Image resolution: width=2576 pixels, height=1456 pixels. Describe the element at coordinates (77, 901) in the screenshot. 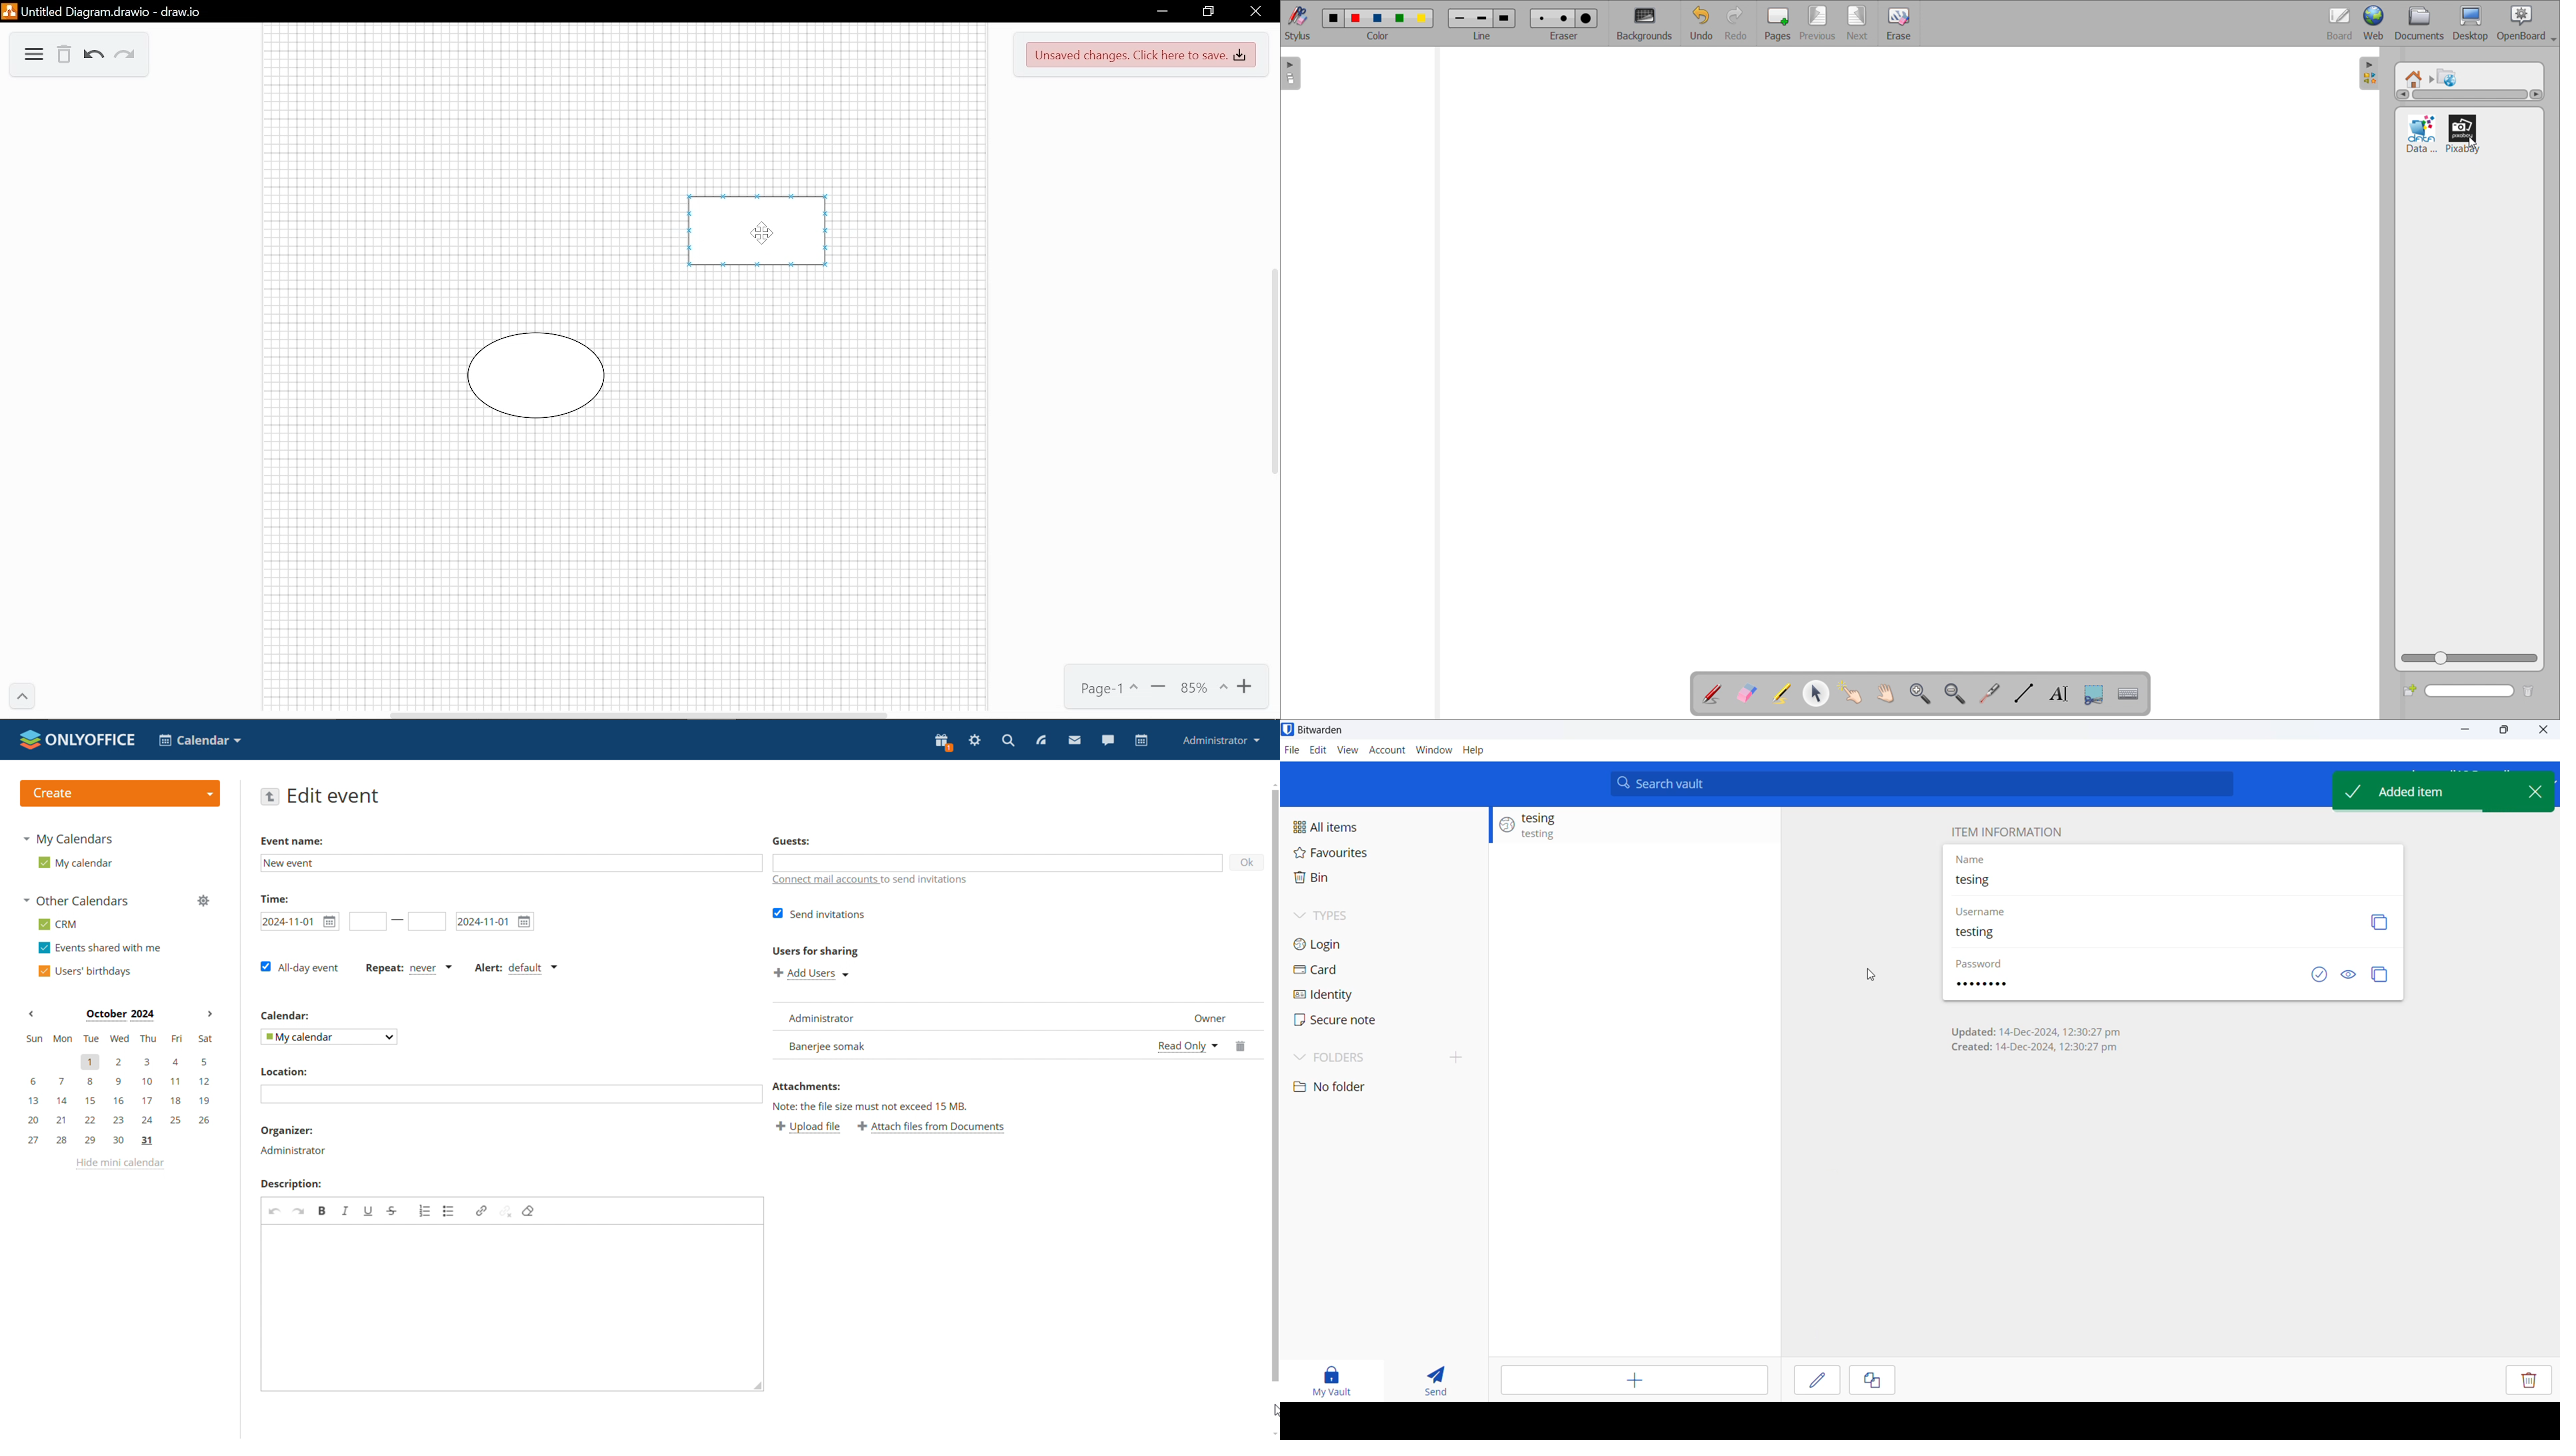

I see `other calendars` at that location.